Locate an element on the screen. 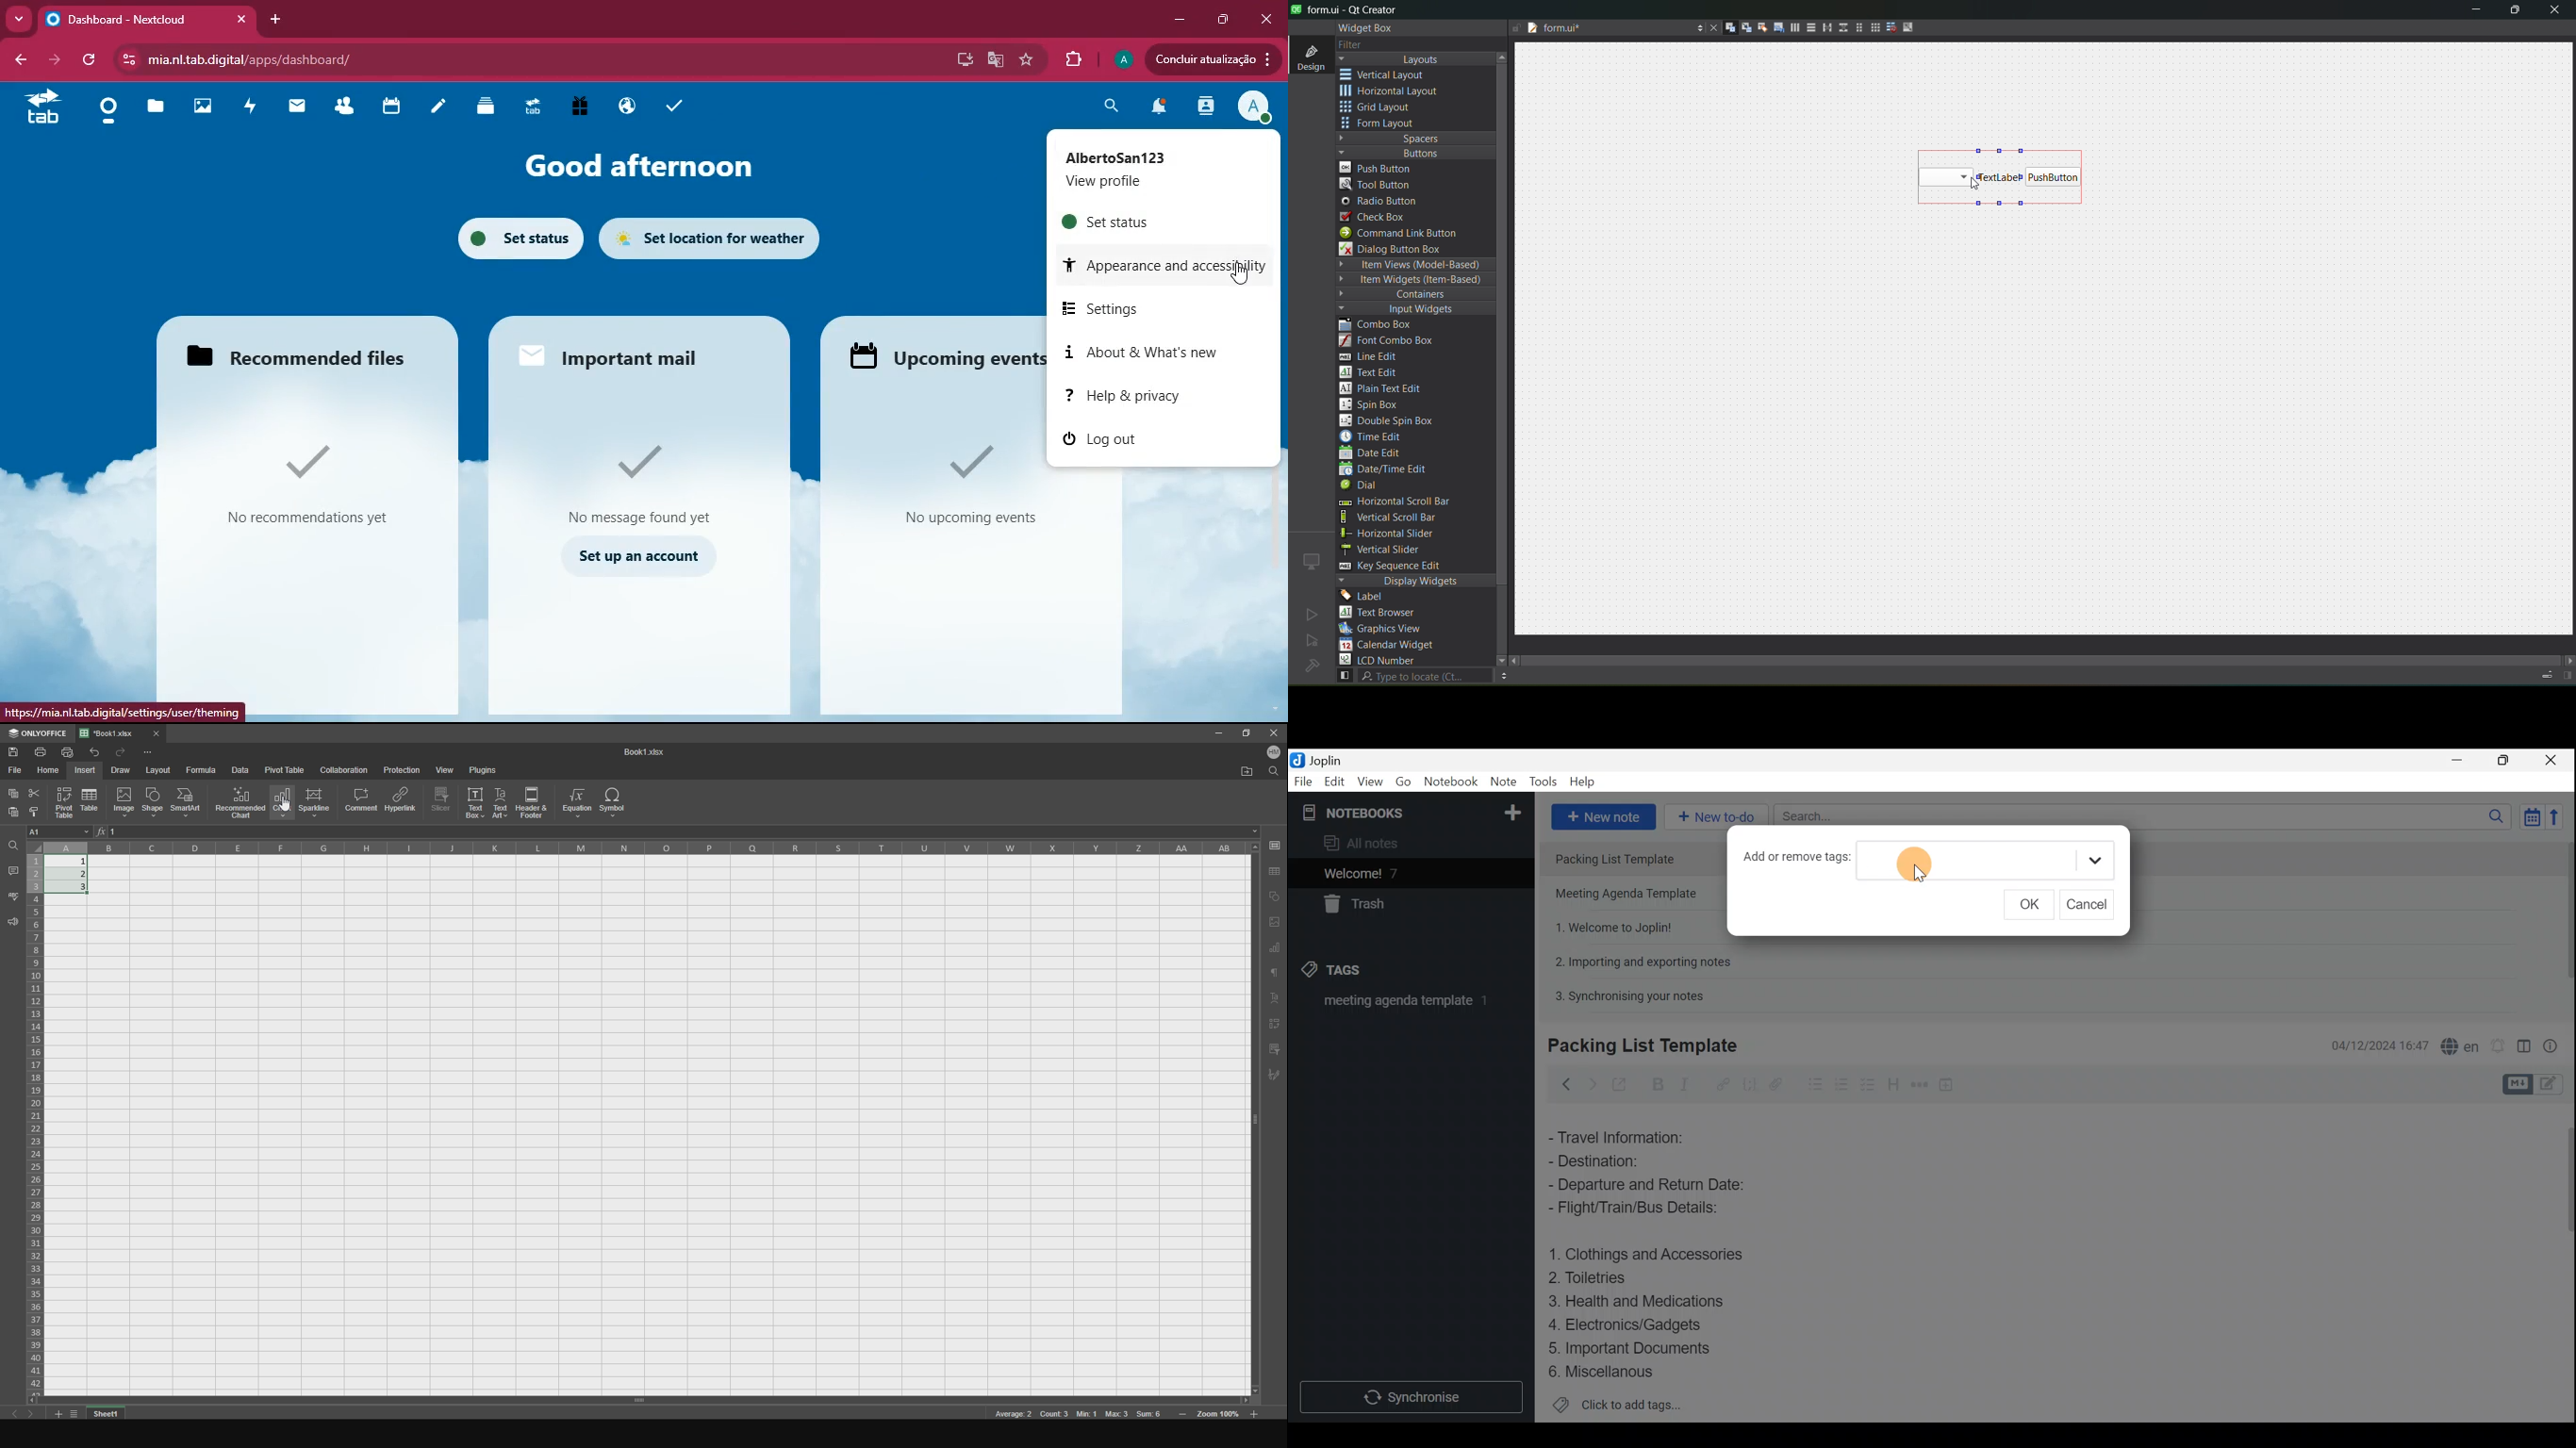 The height and width of the screenshot is (1456, 2576). Note properties is located at coordinates (2555, 1044).